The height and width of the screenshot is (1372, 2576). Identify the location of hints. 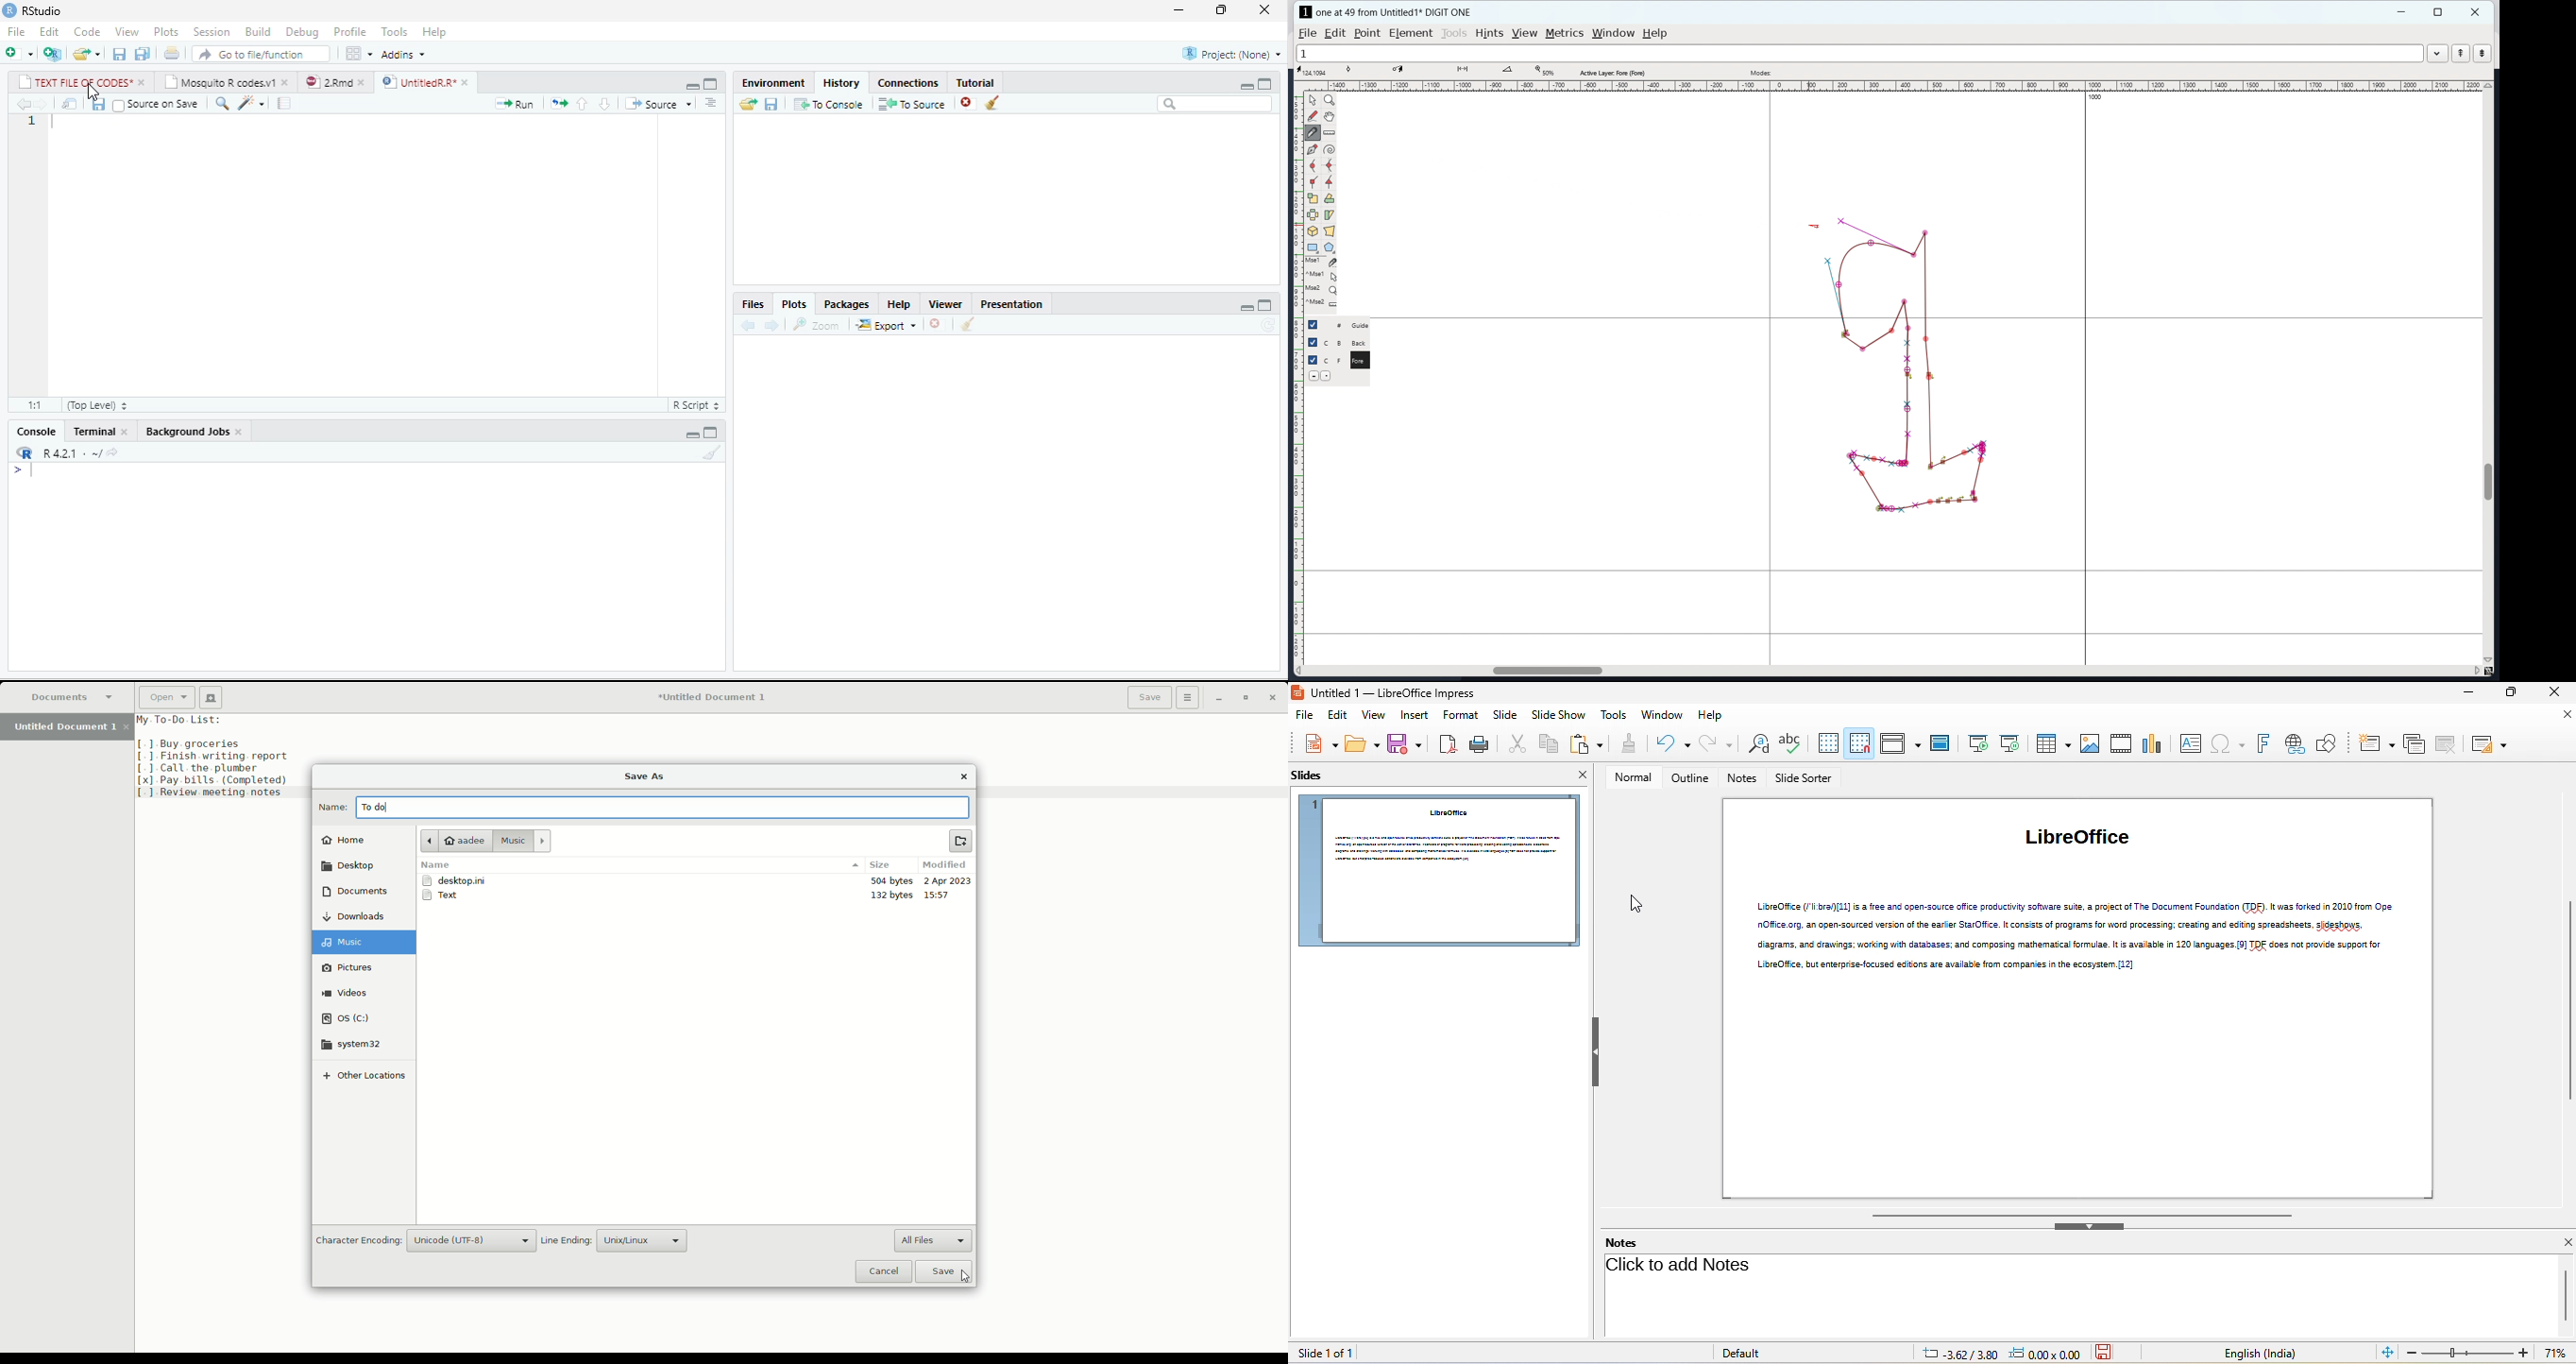
(1489, 33).